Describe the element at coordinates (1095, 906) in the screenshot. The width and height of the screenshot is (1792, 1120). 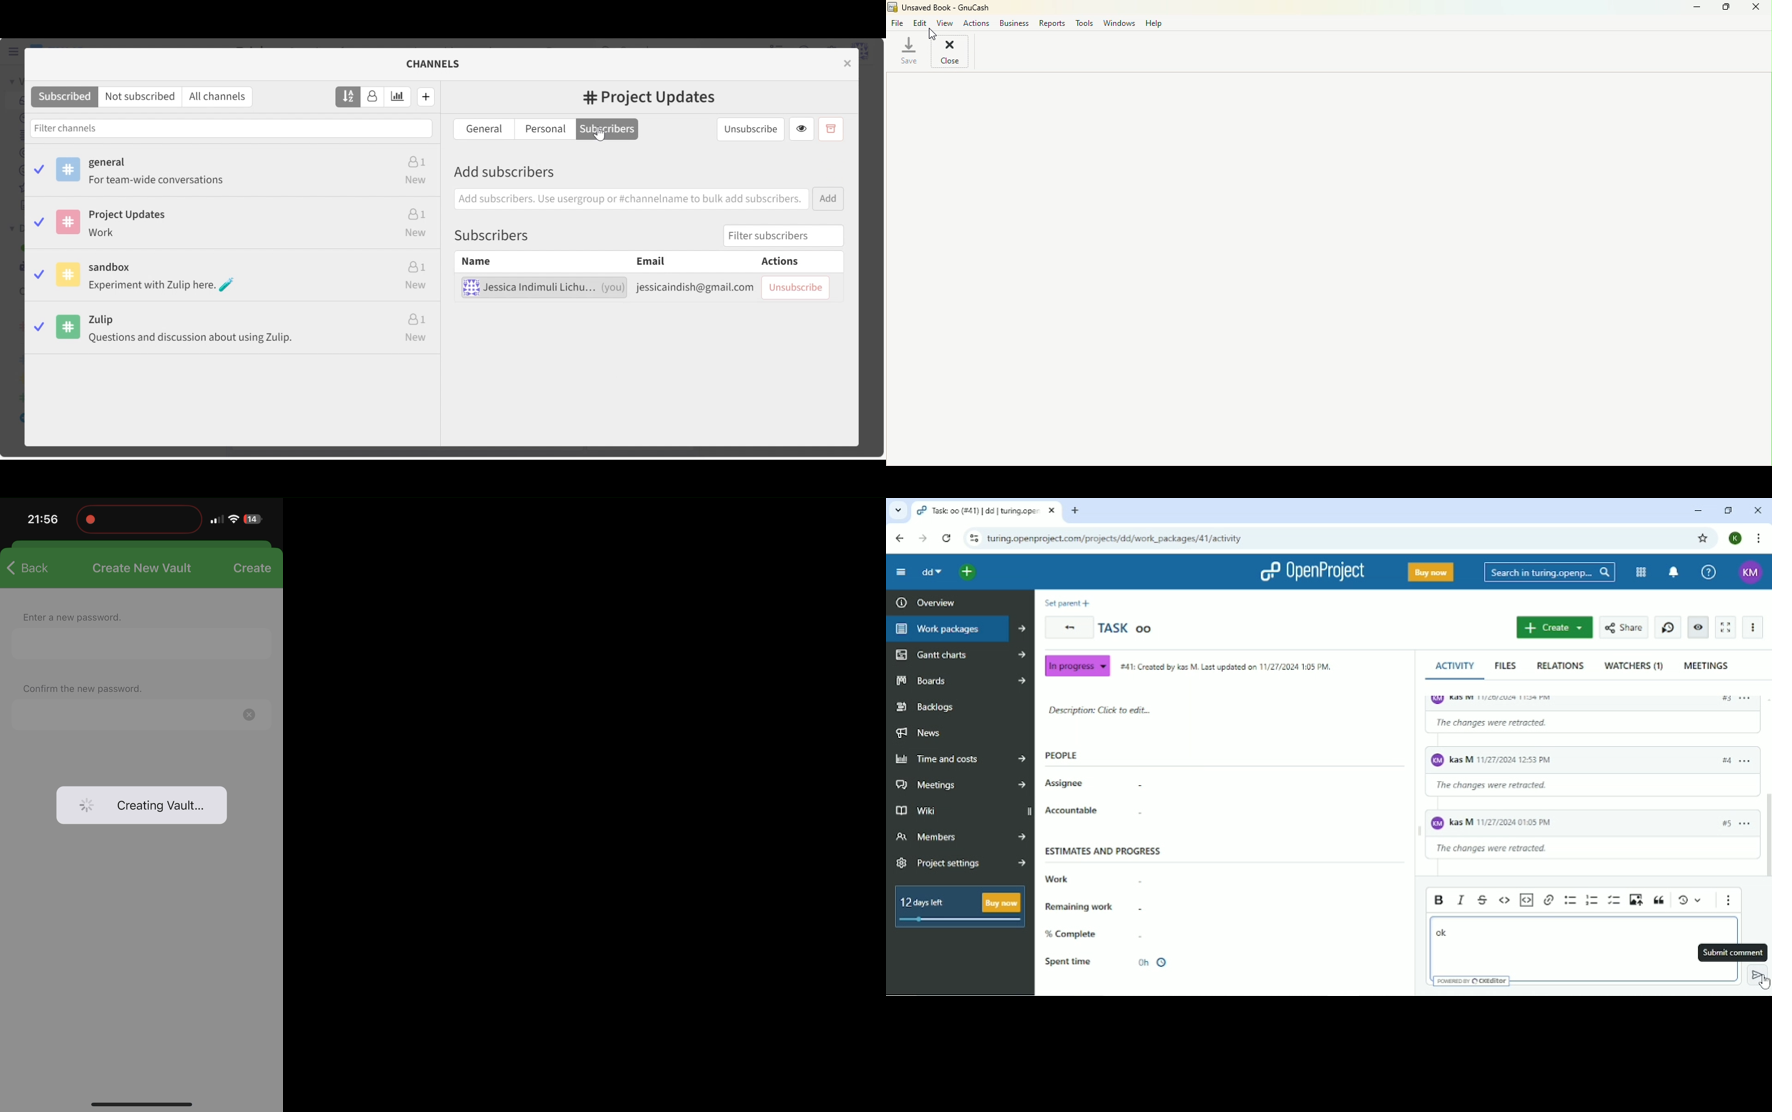
I see `Remaining work` at that location.